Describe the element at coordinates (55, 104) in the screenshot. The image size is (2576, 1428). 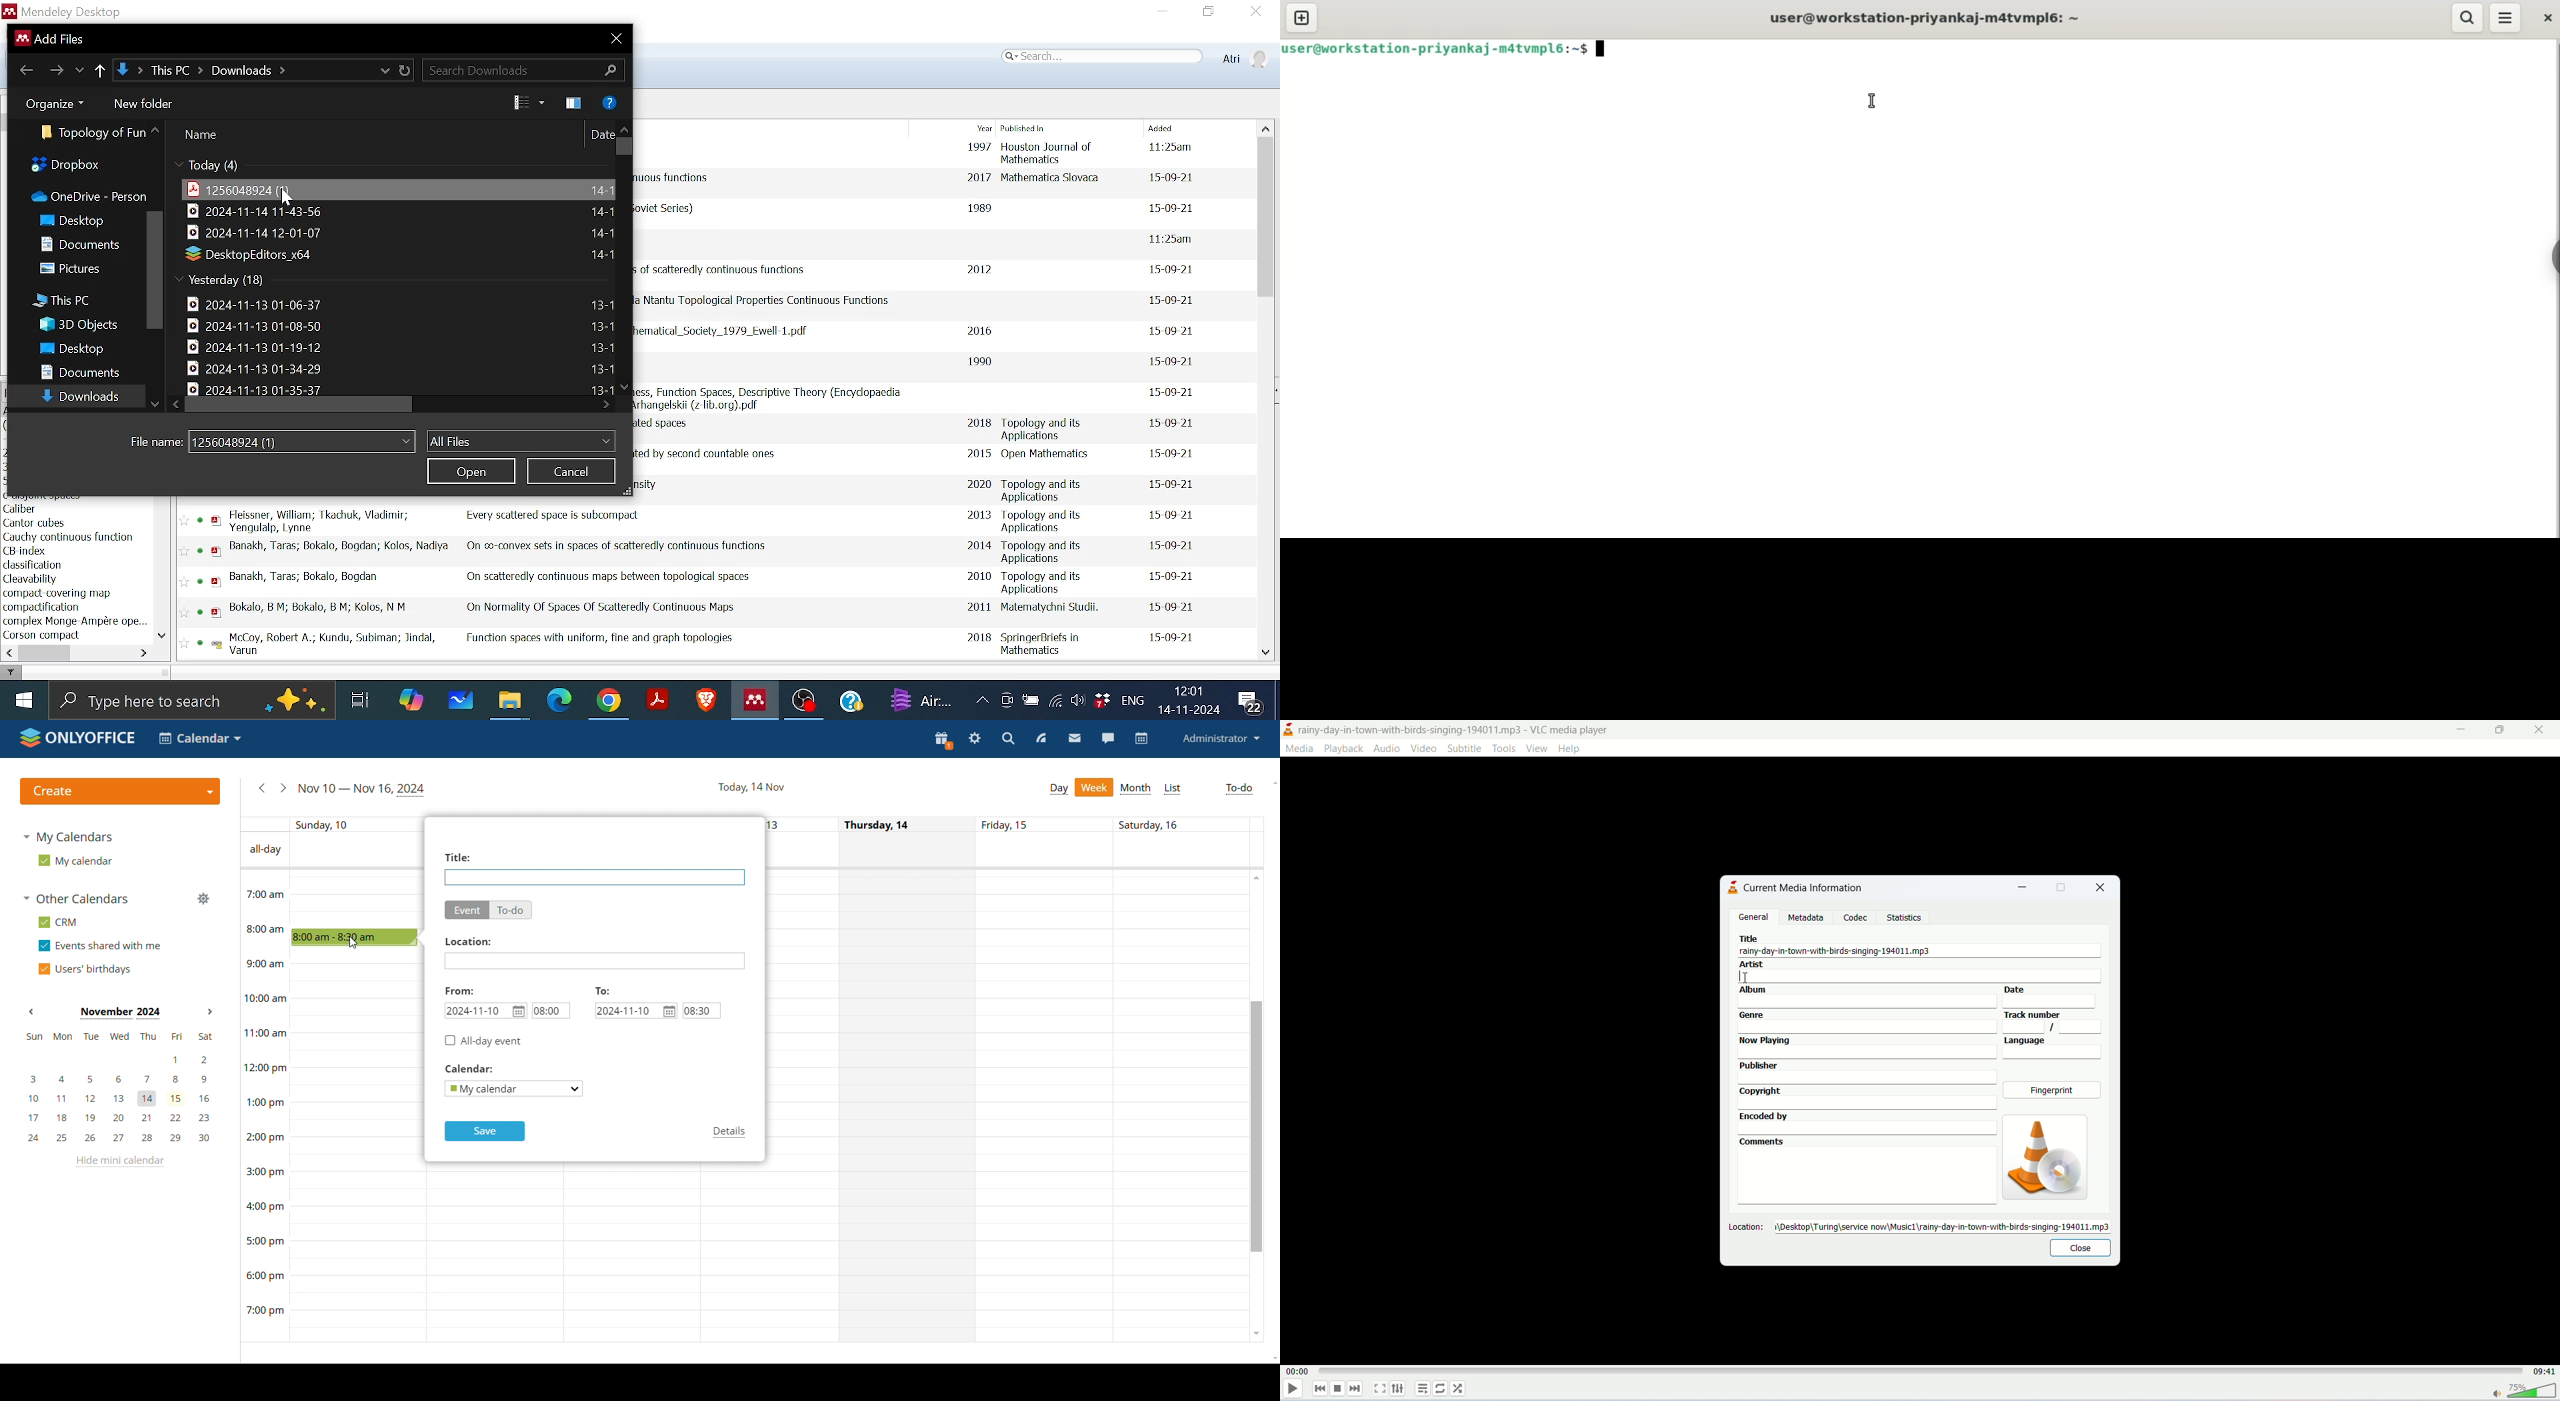
I see `Organize` at that location.